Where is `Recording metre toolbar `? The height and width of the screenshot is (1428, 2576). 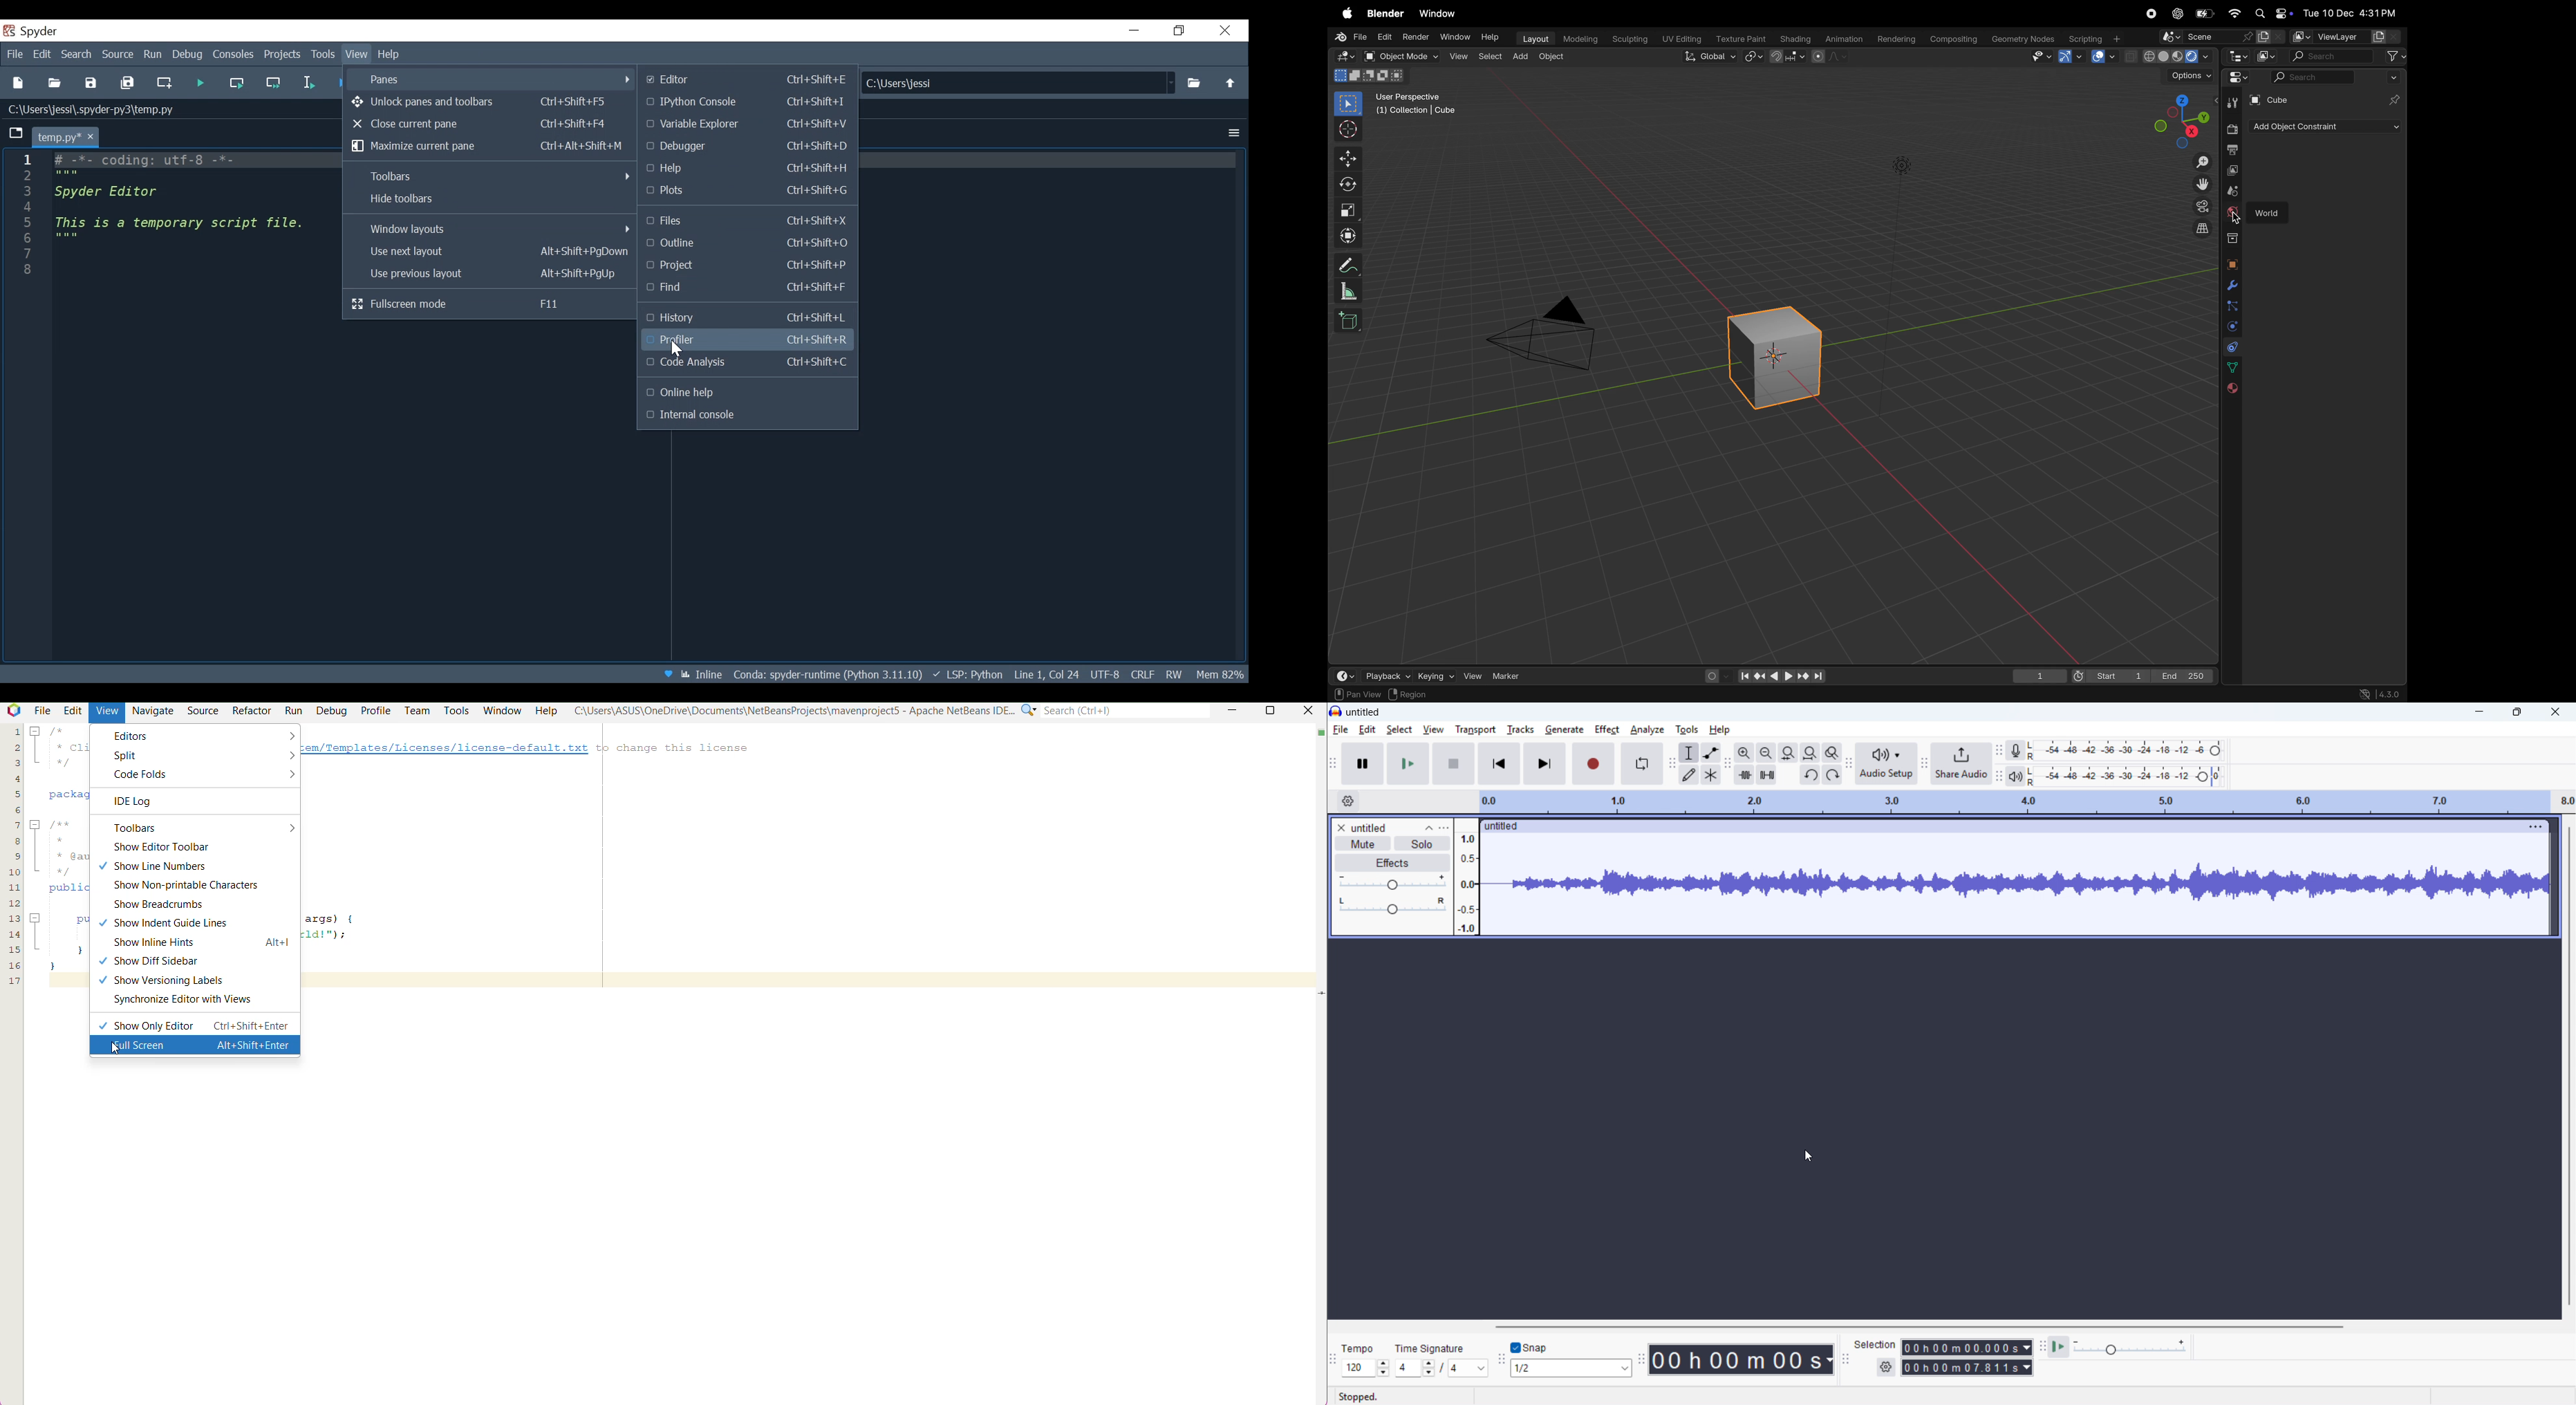
Recording metre toolbar  is located at coordinates (1999, 749).